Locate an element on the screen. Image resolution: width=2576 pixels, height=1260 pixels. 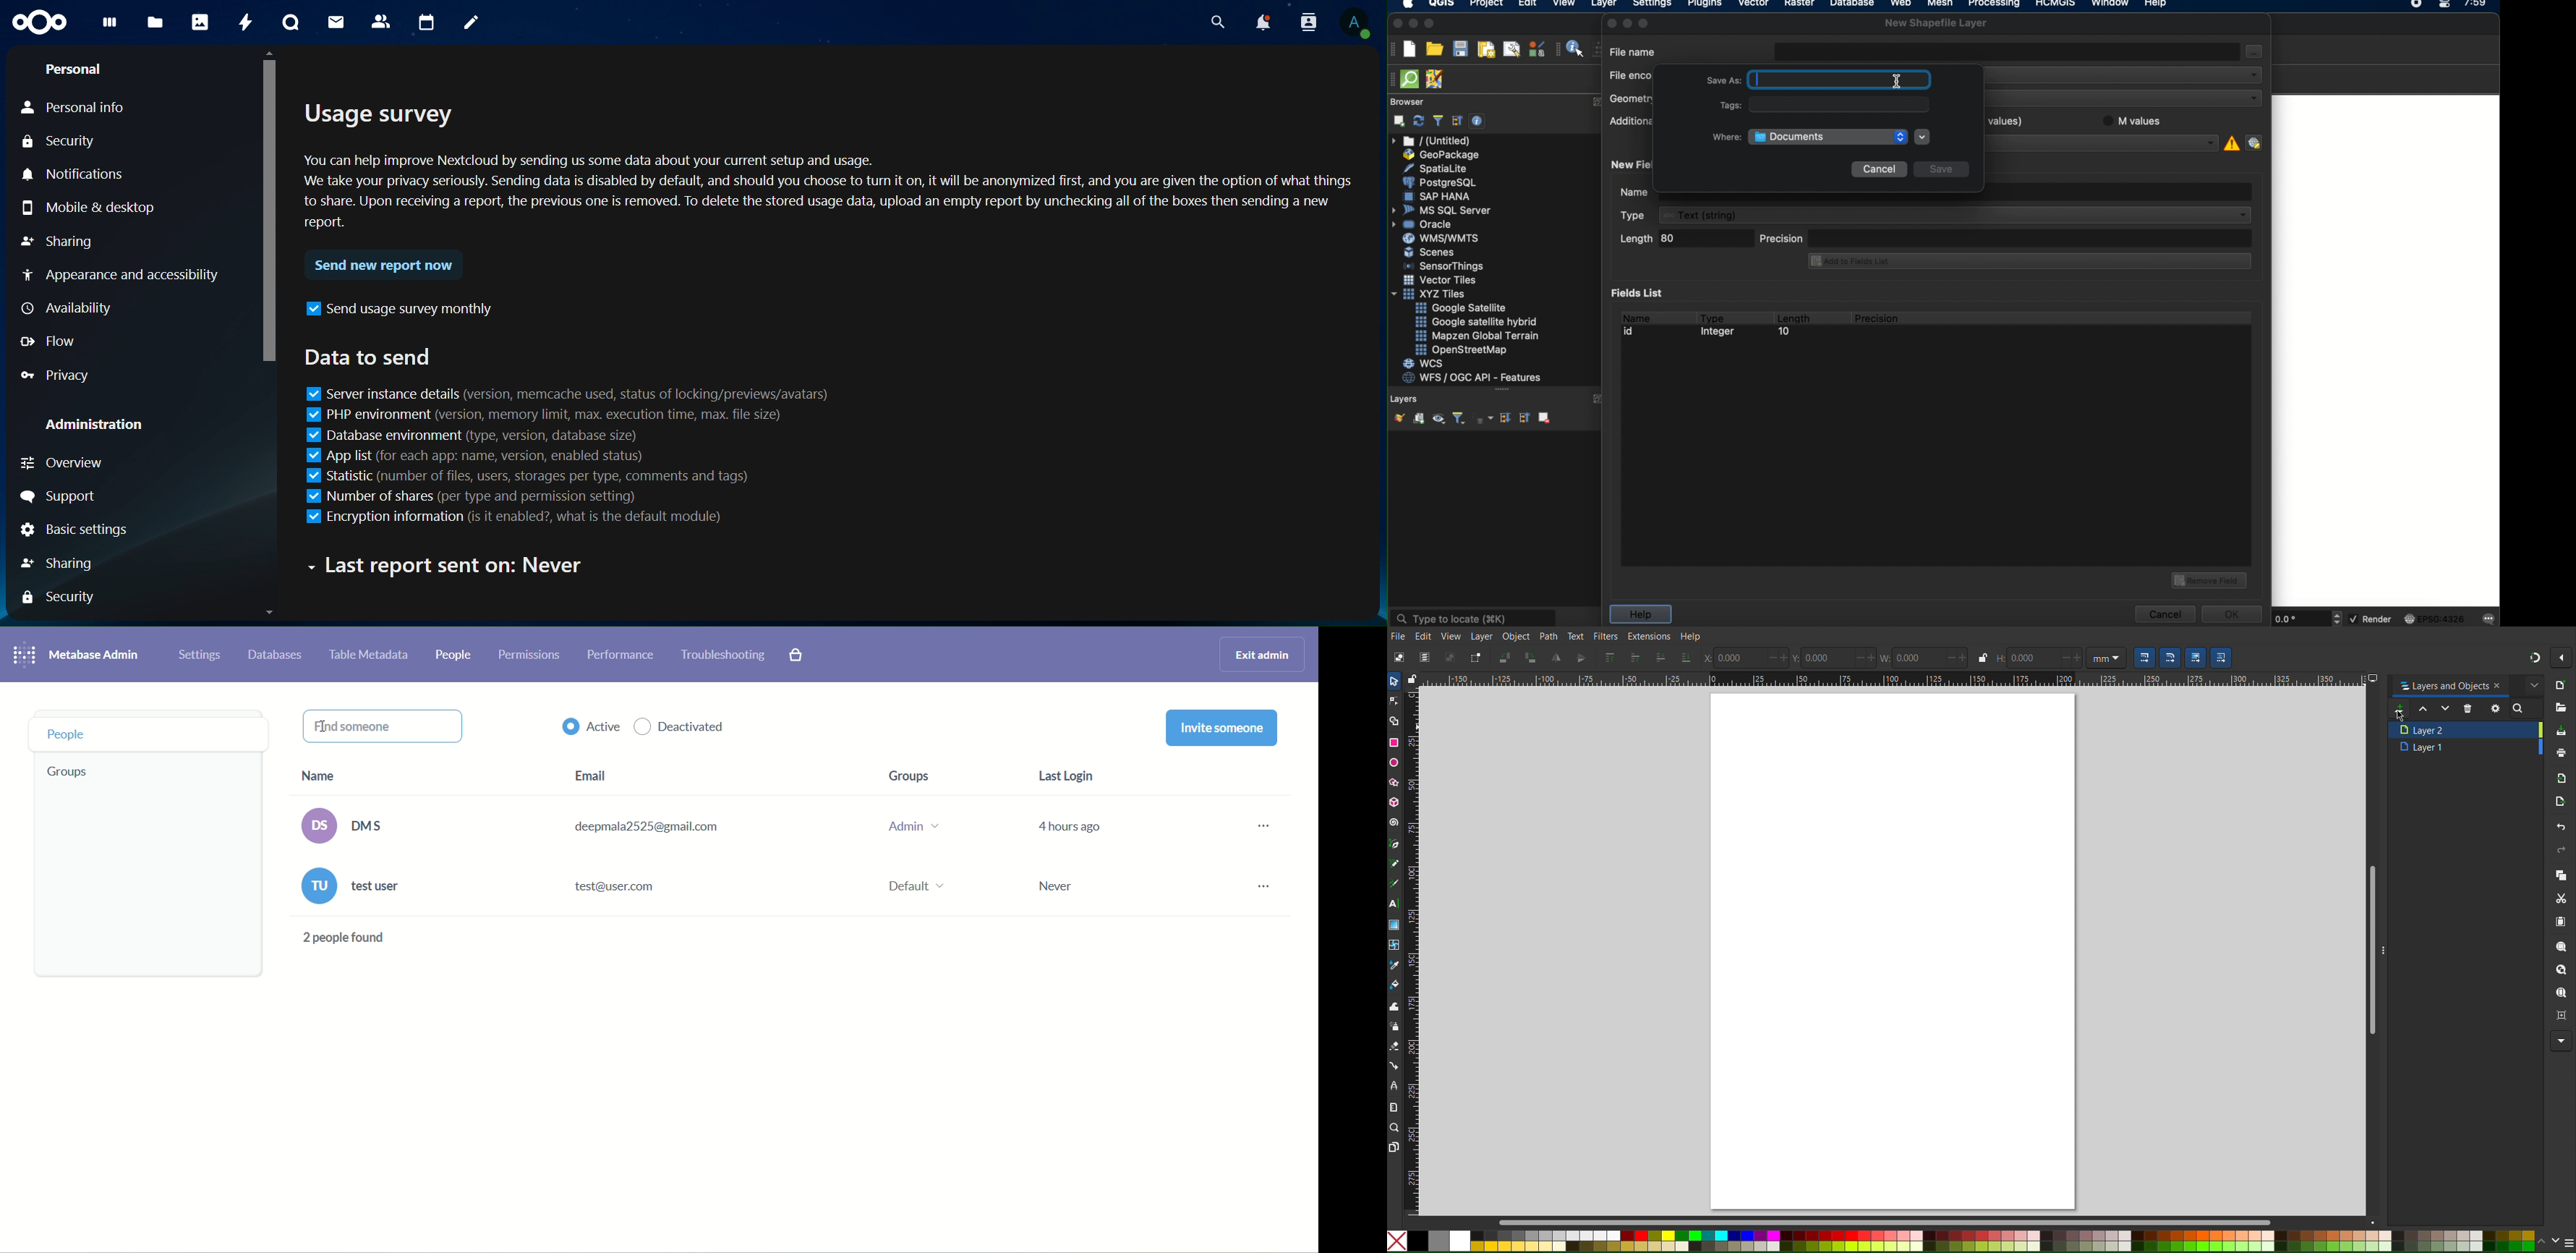
collapse all is located at coordinates (1523, 417).